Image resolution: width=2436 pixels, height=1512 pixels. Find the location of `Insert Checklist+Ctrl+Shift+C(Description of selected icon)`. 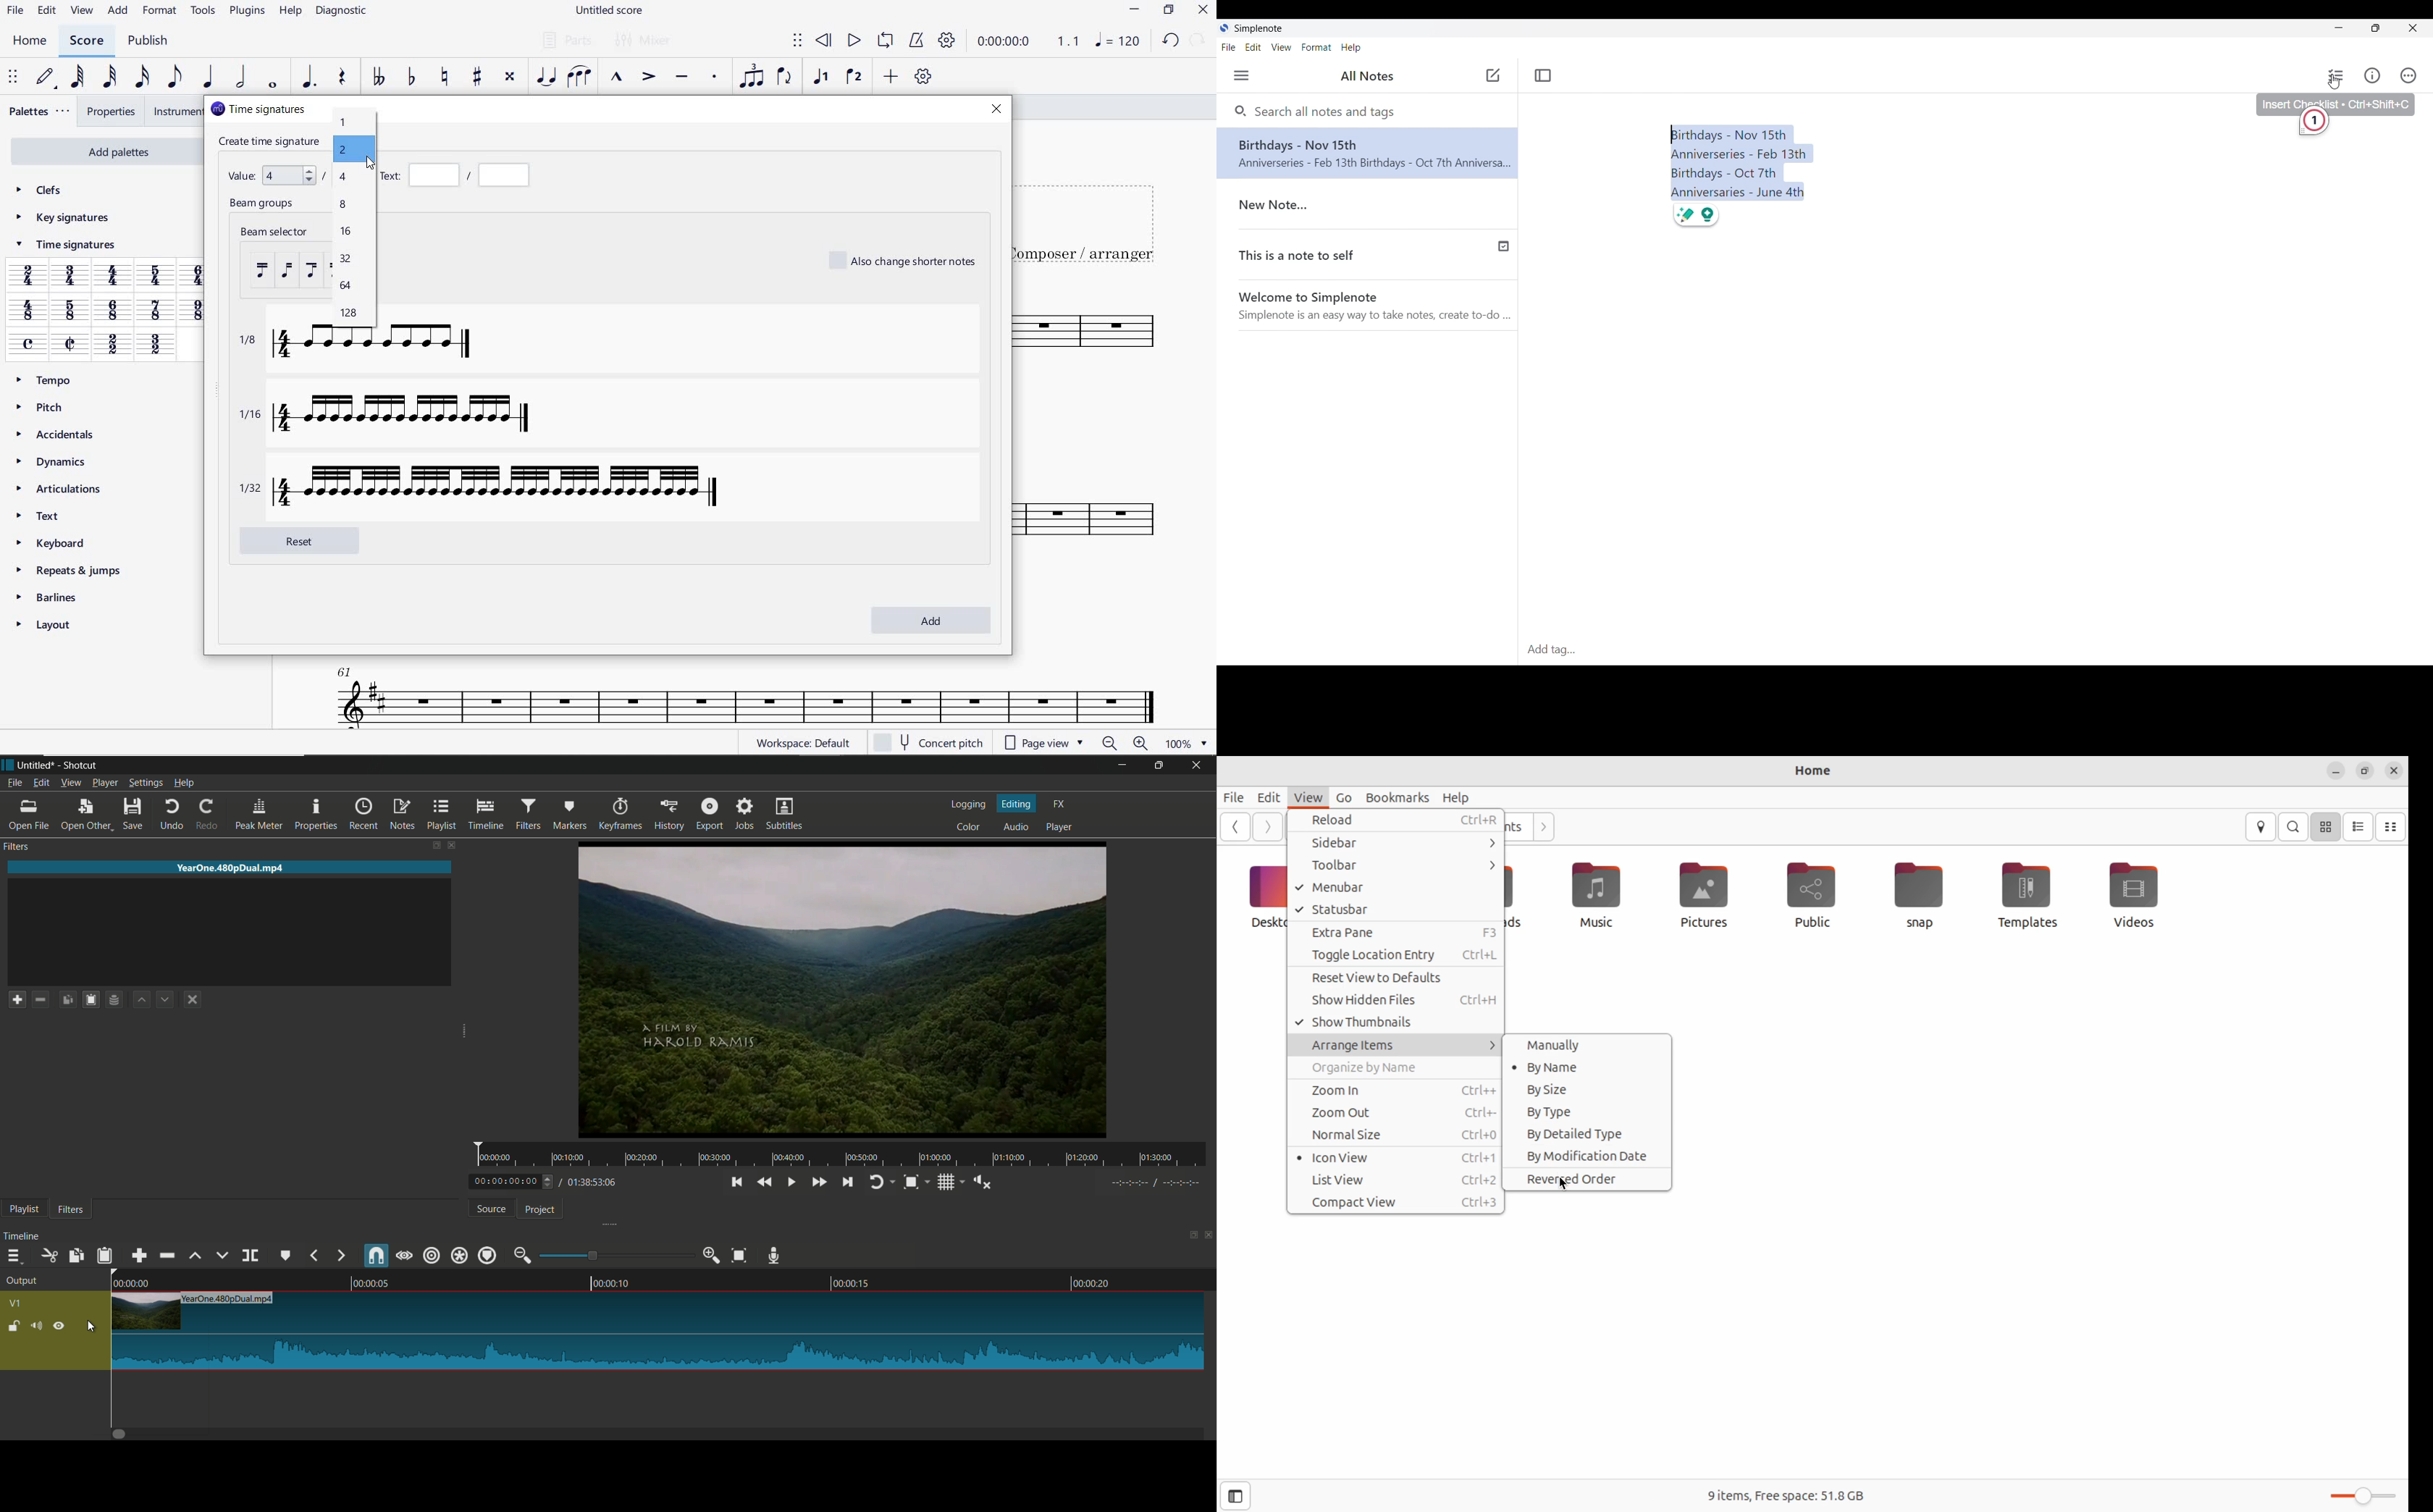

Insert Checklist+Ctrl+Shift+C(Description of selected icon) is located at coordinates (2335, 101).